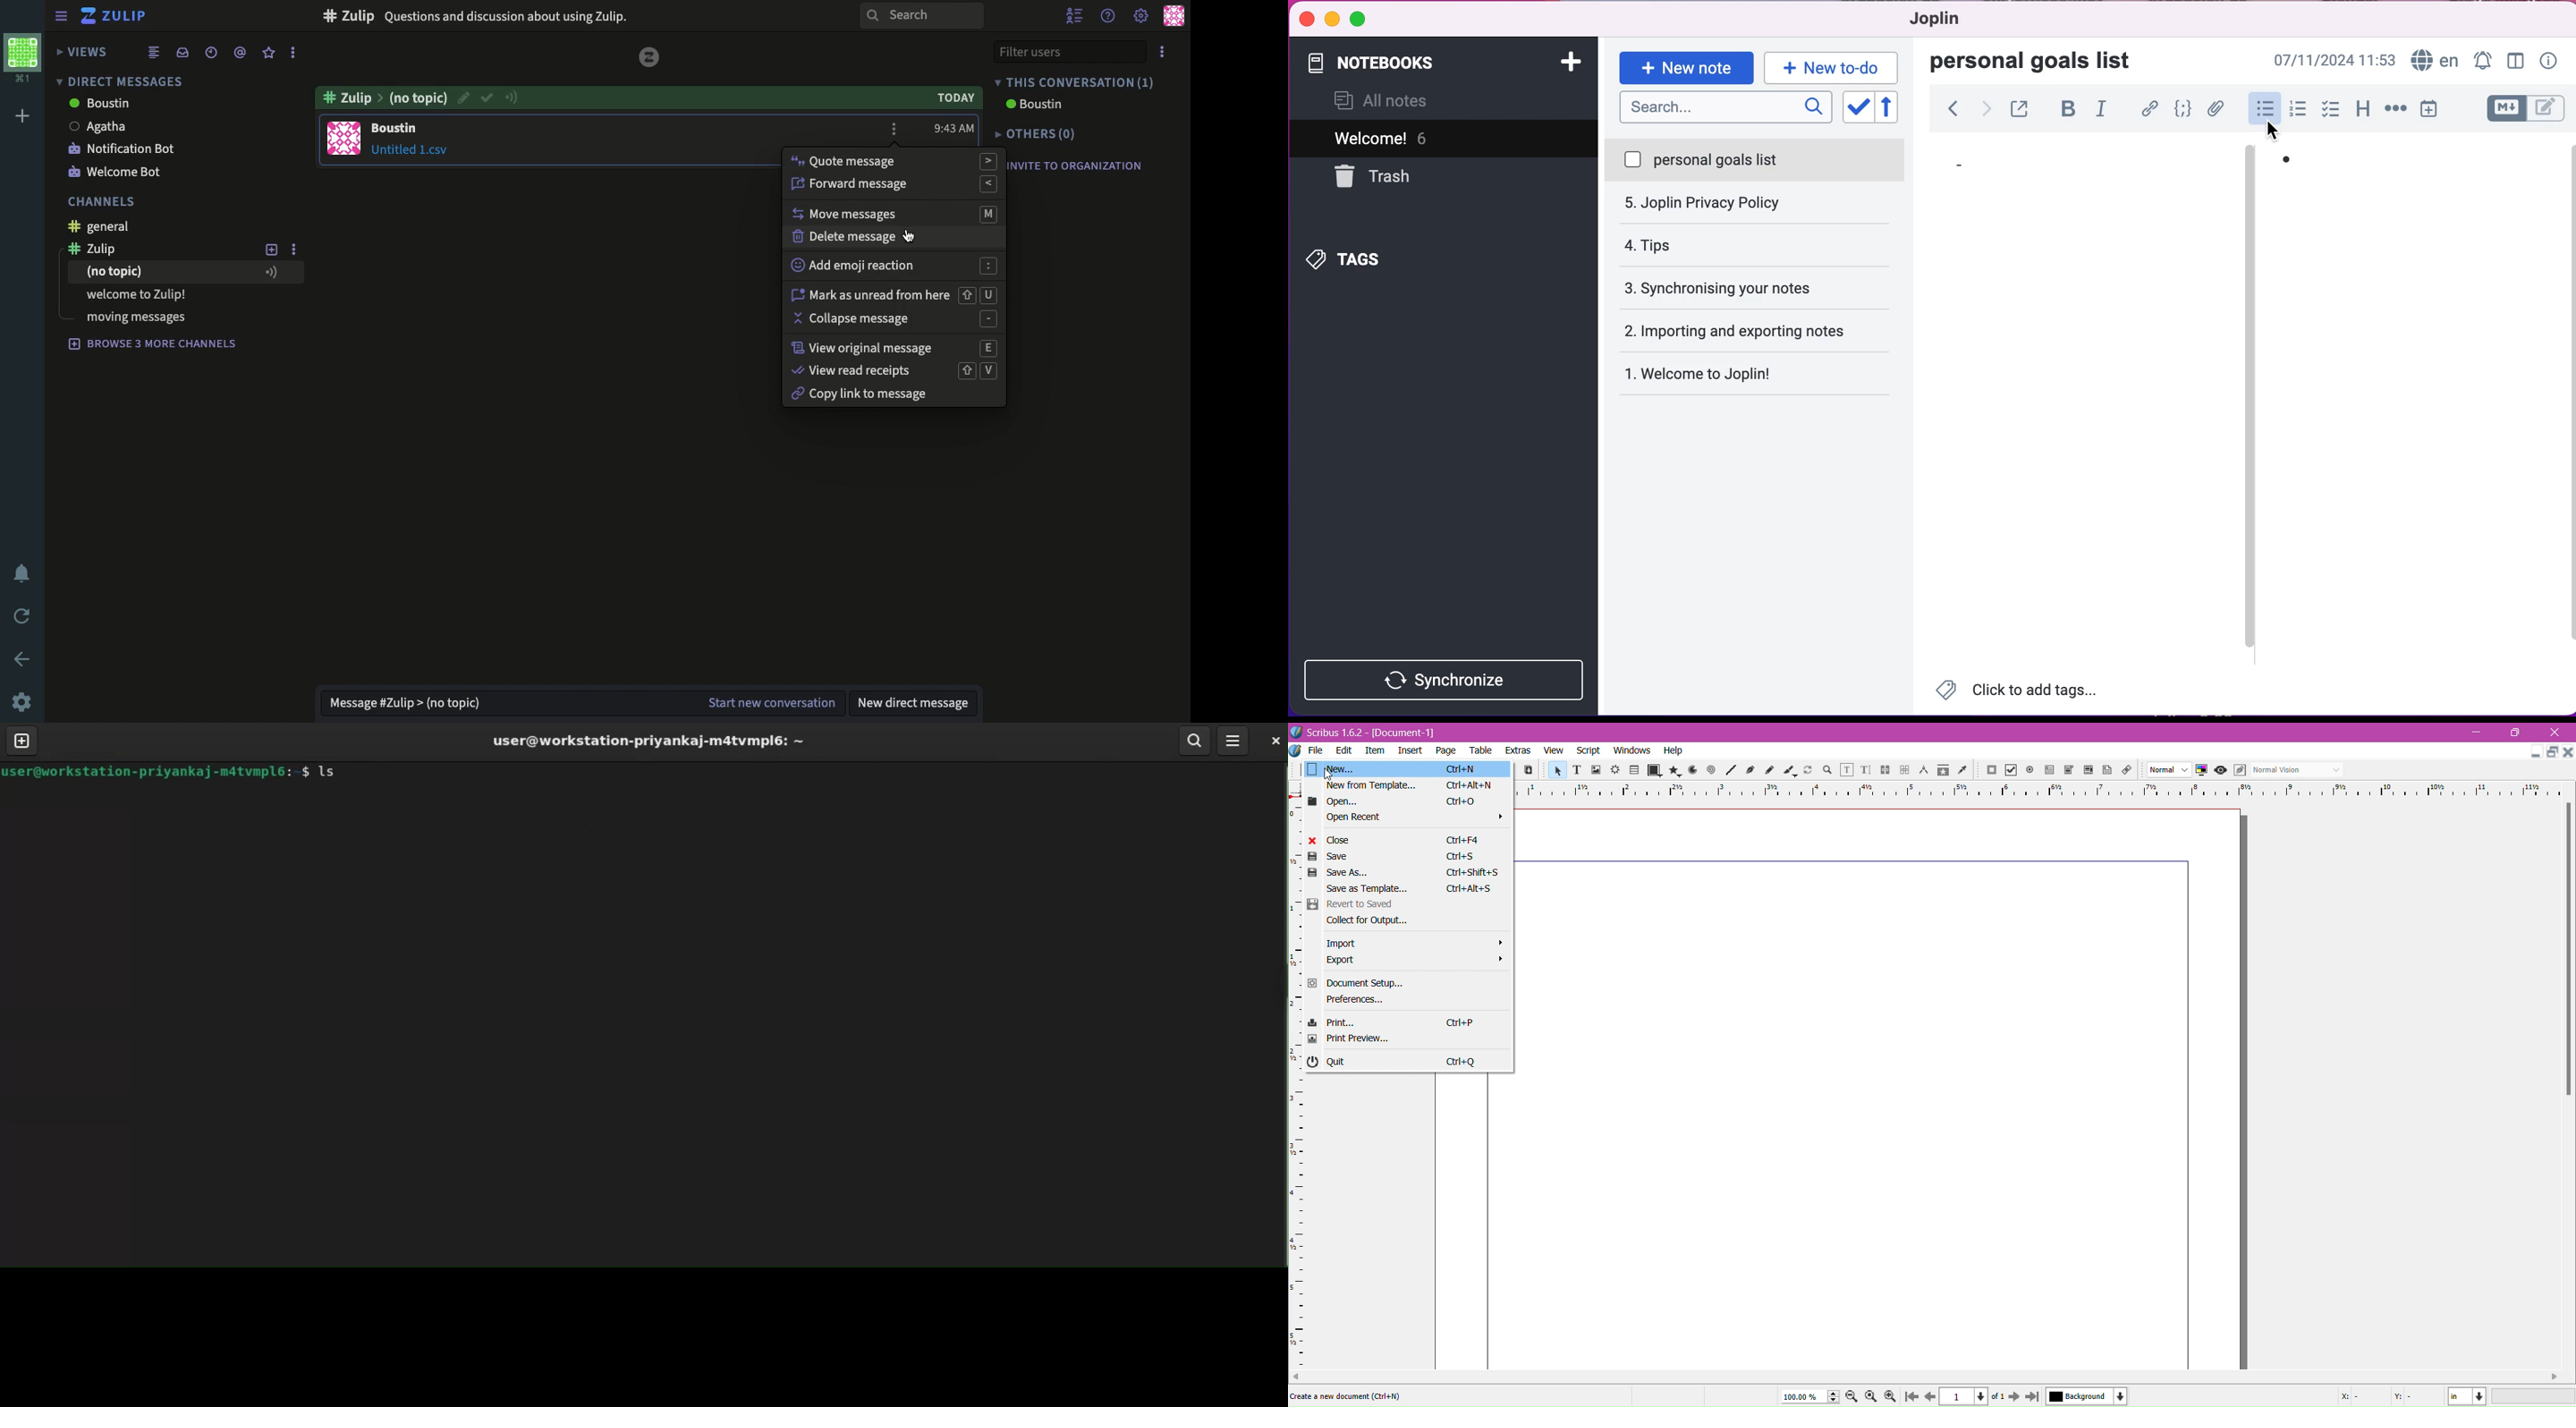  I want to click on icon, so click(1750, 772).